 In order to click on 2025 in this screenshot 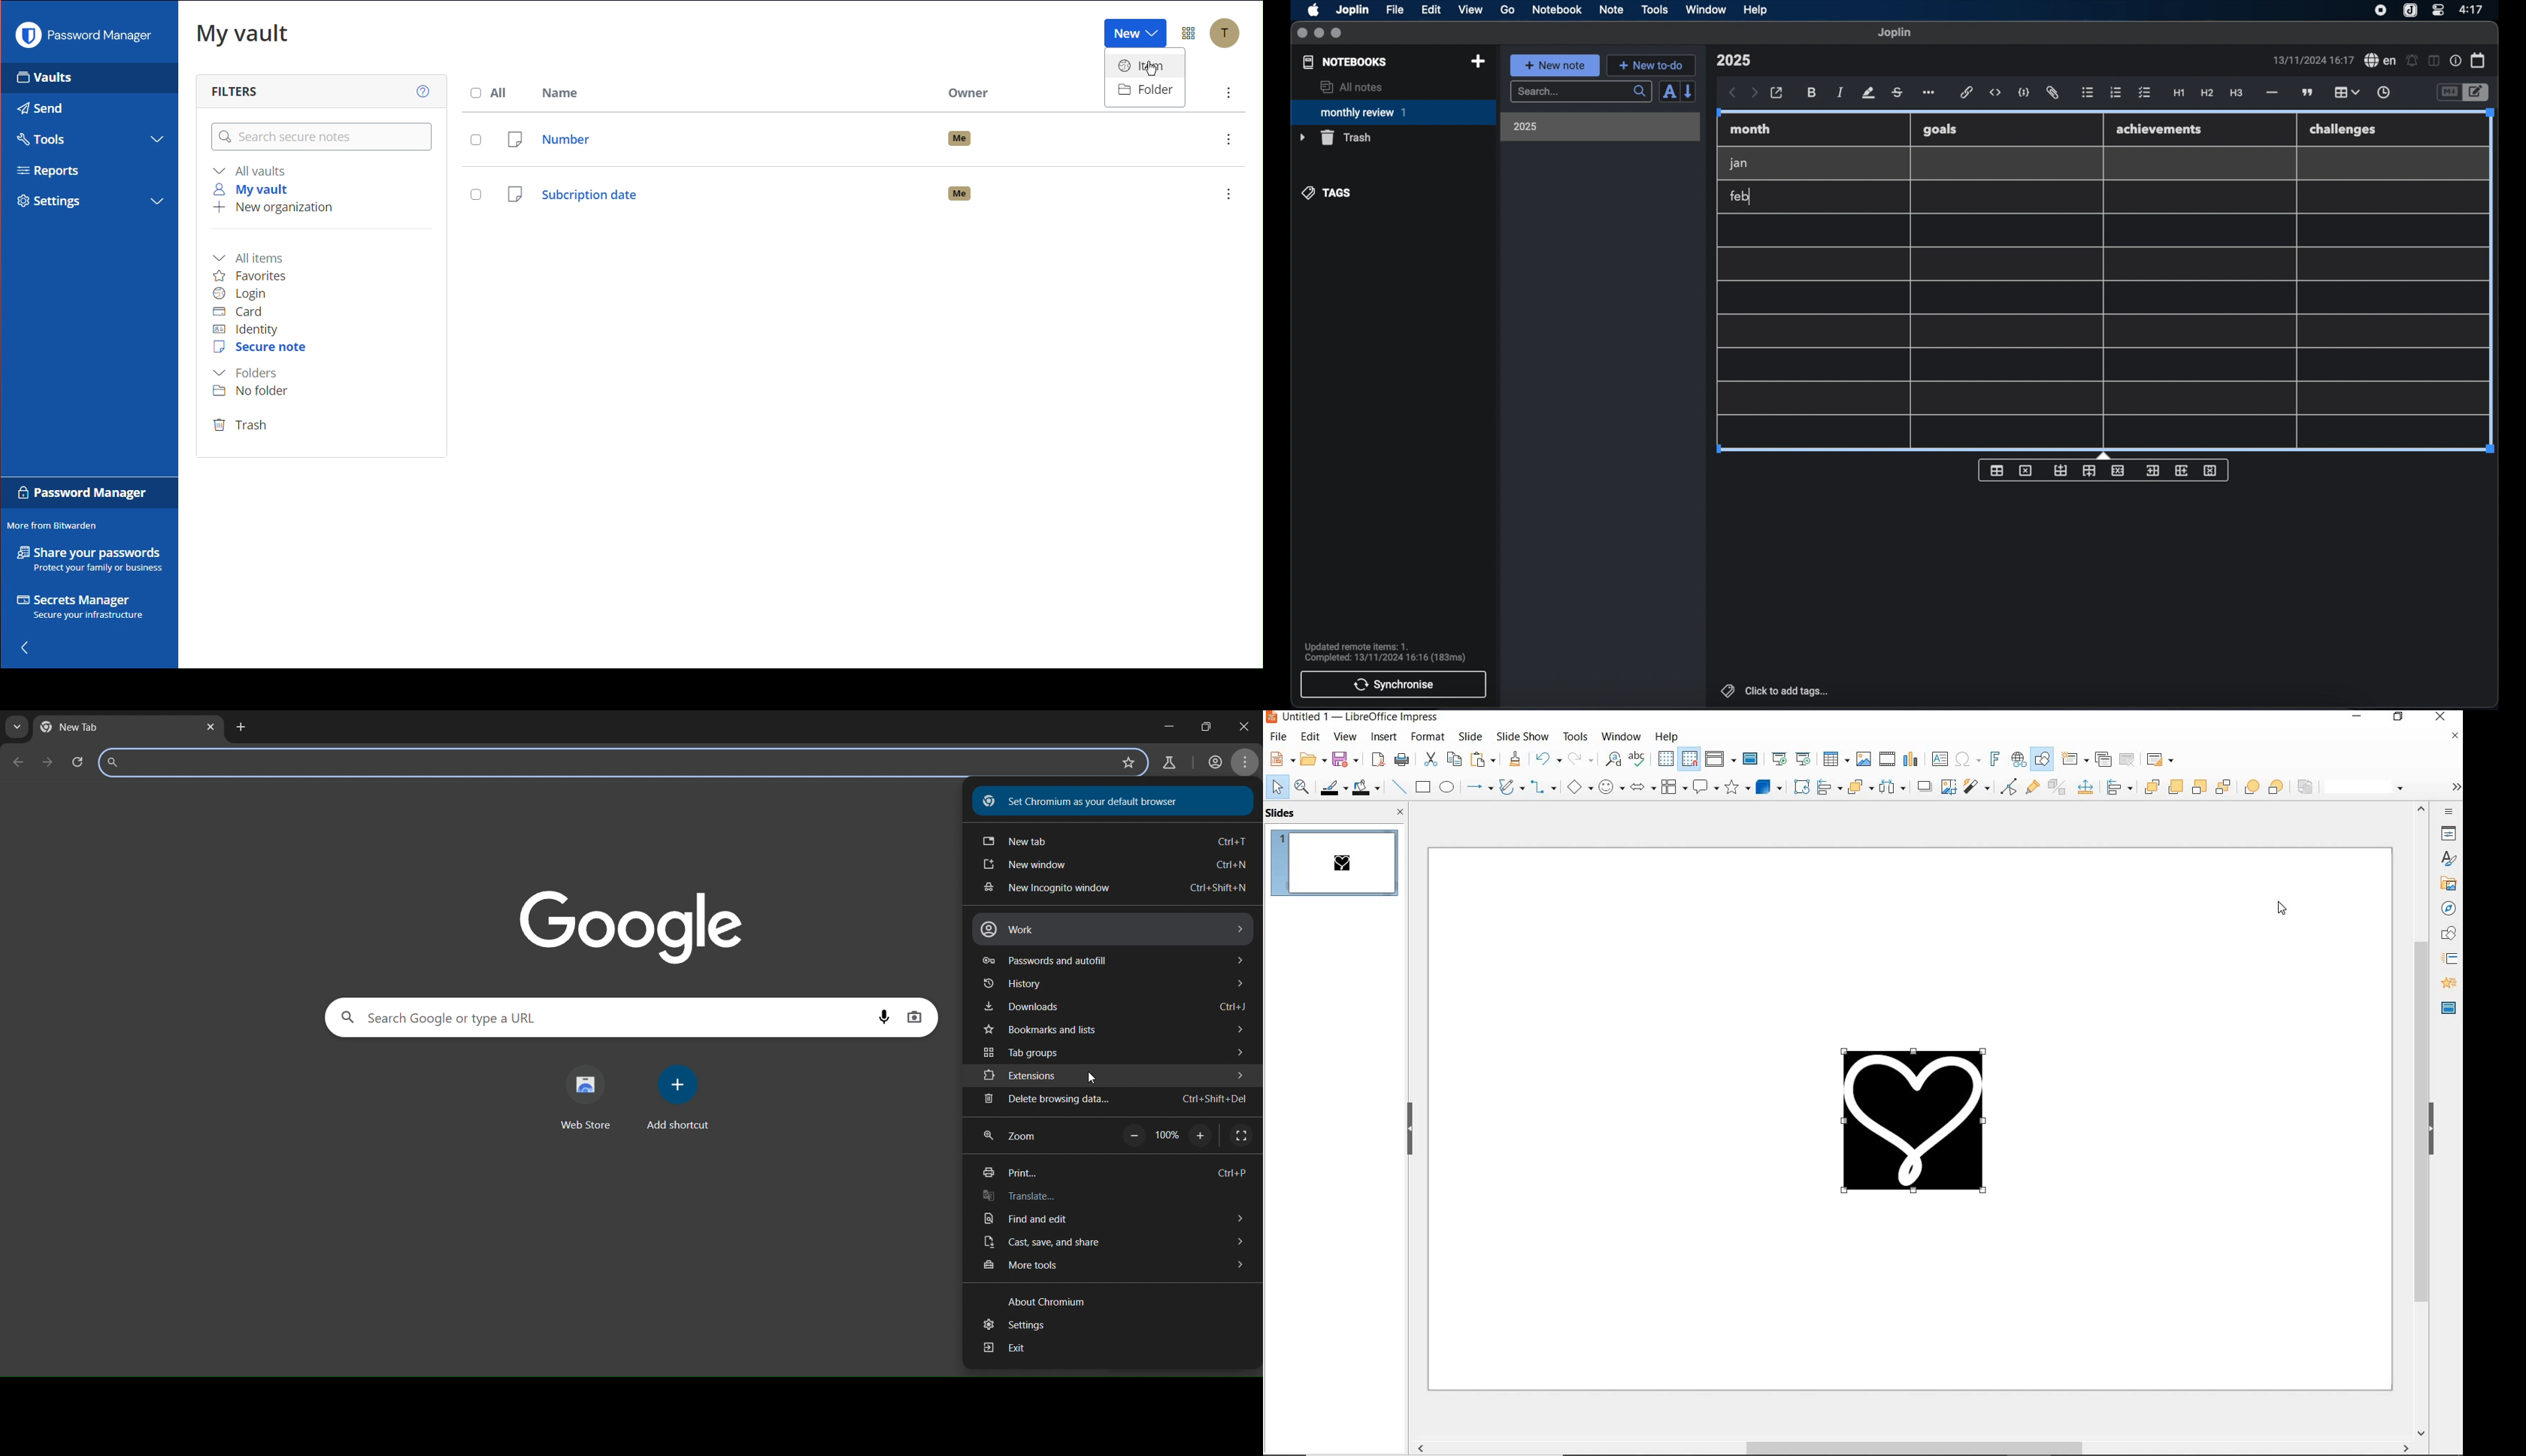, I will do `click(1525, 126)`.